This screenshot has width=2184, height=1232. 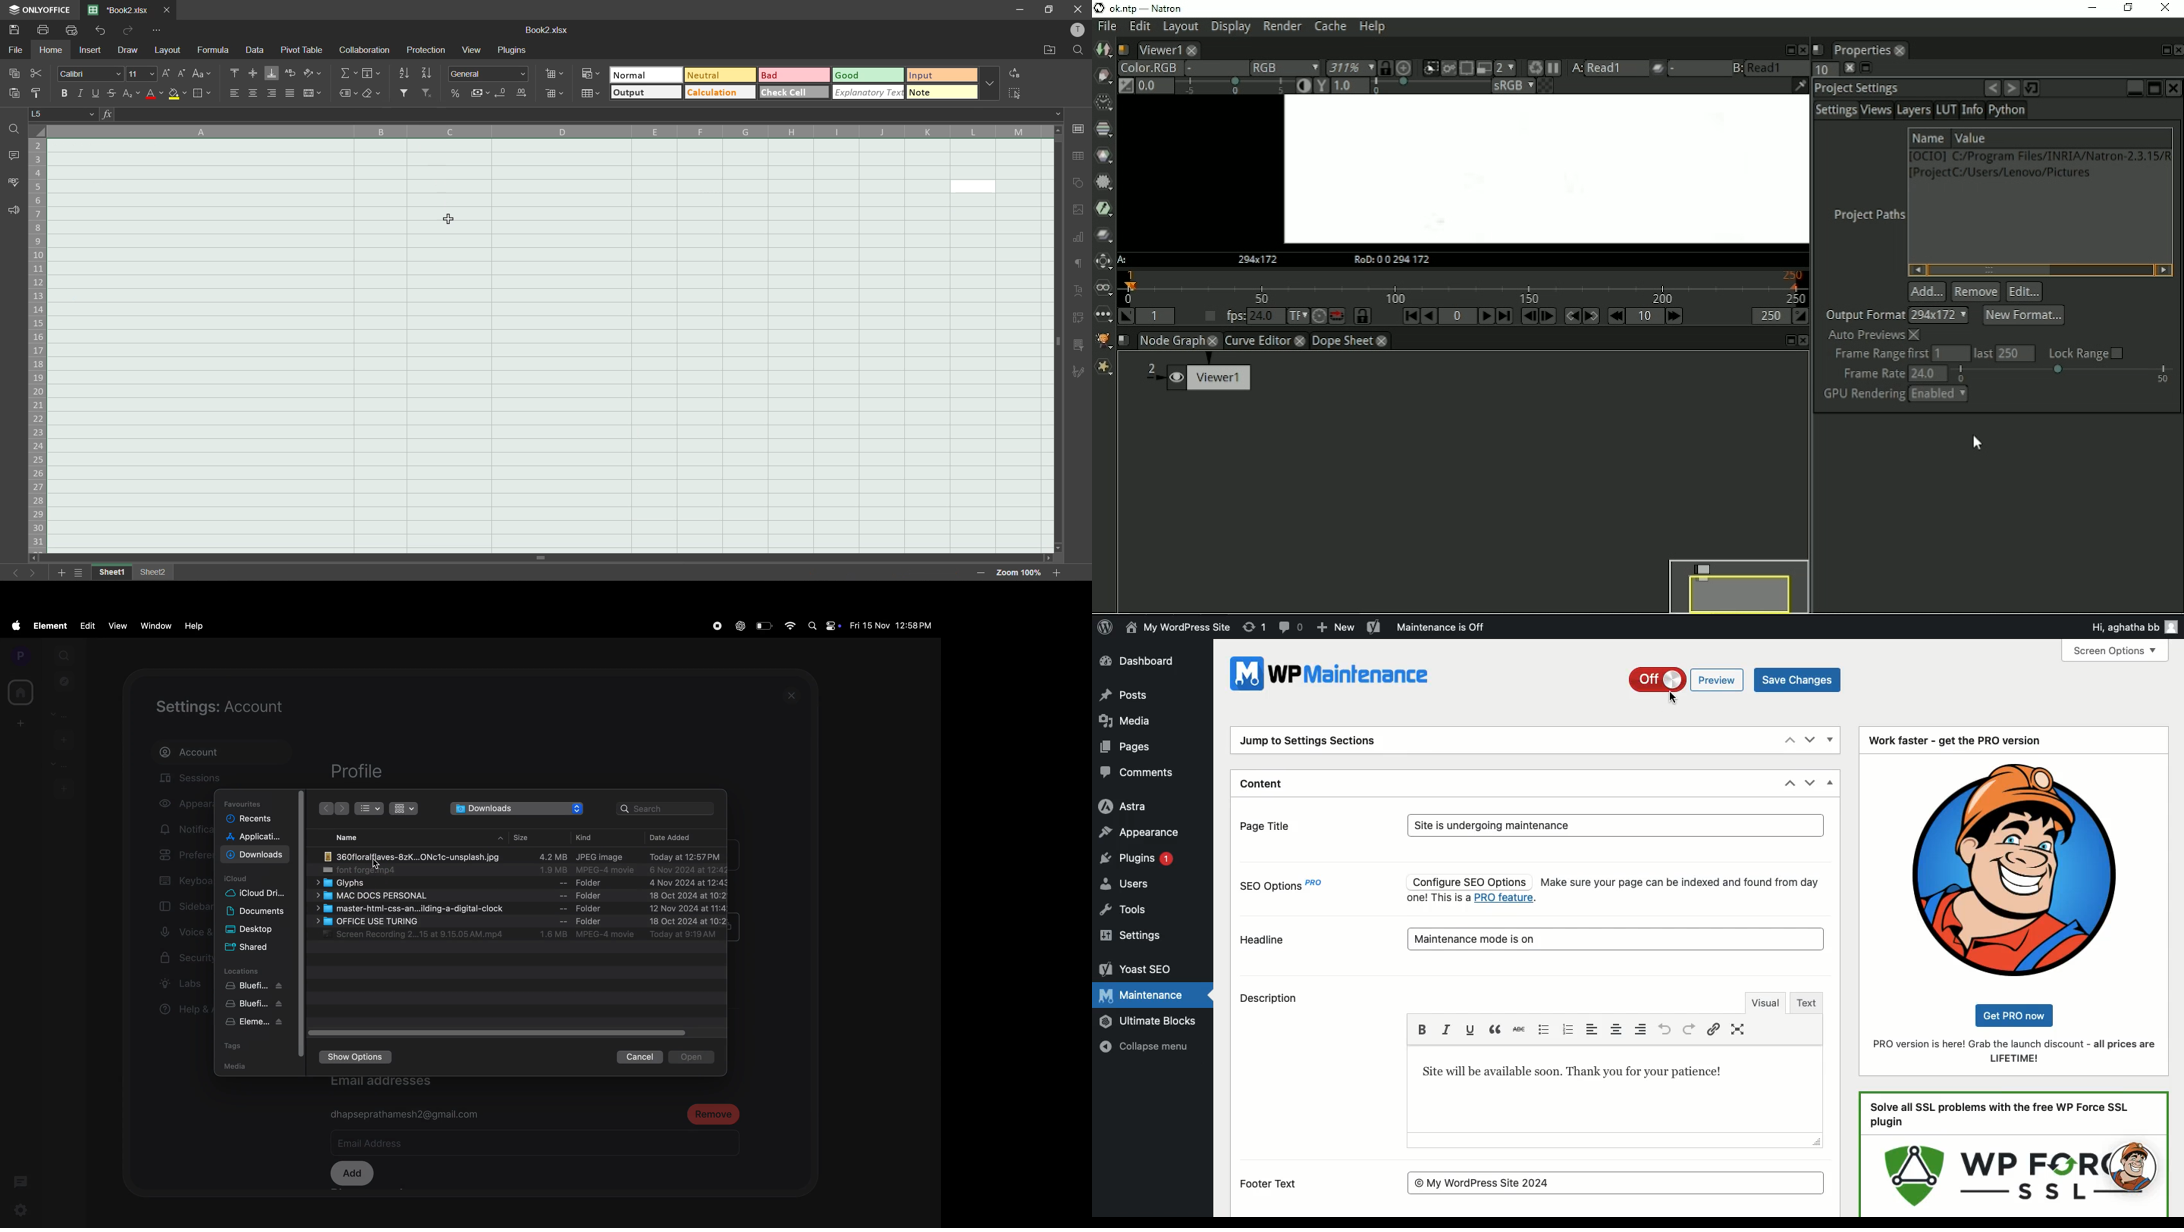 I want to click on Redo, so click(x=1689, y=1029).